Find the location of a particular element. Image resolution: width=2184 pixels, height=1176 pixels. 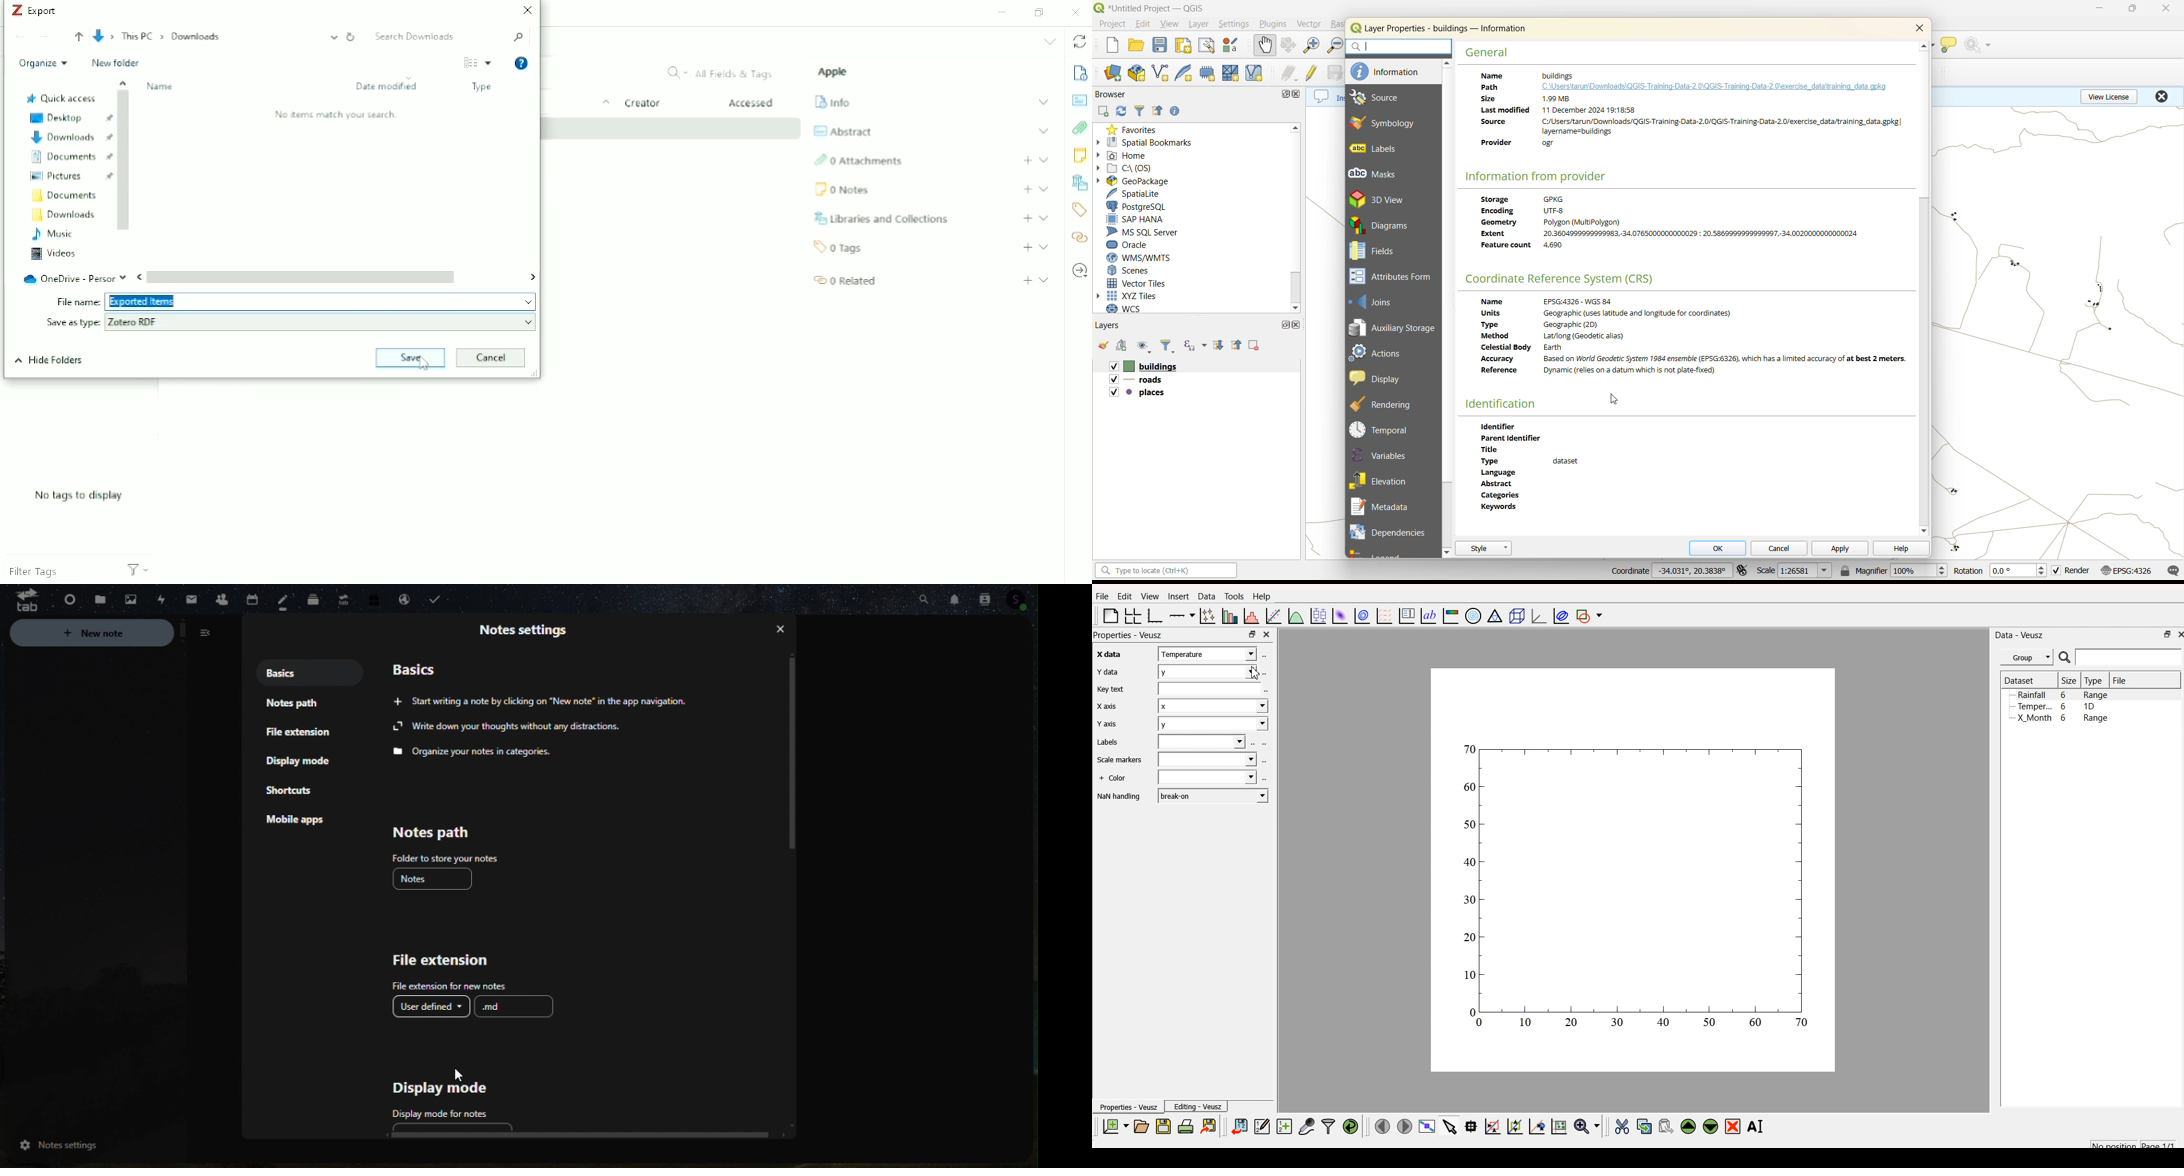

Display mode is located at coordinates (443, 1101).